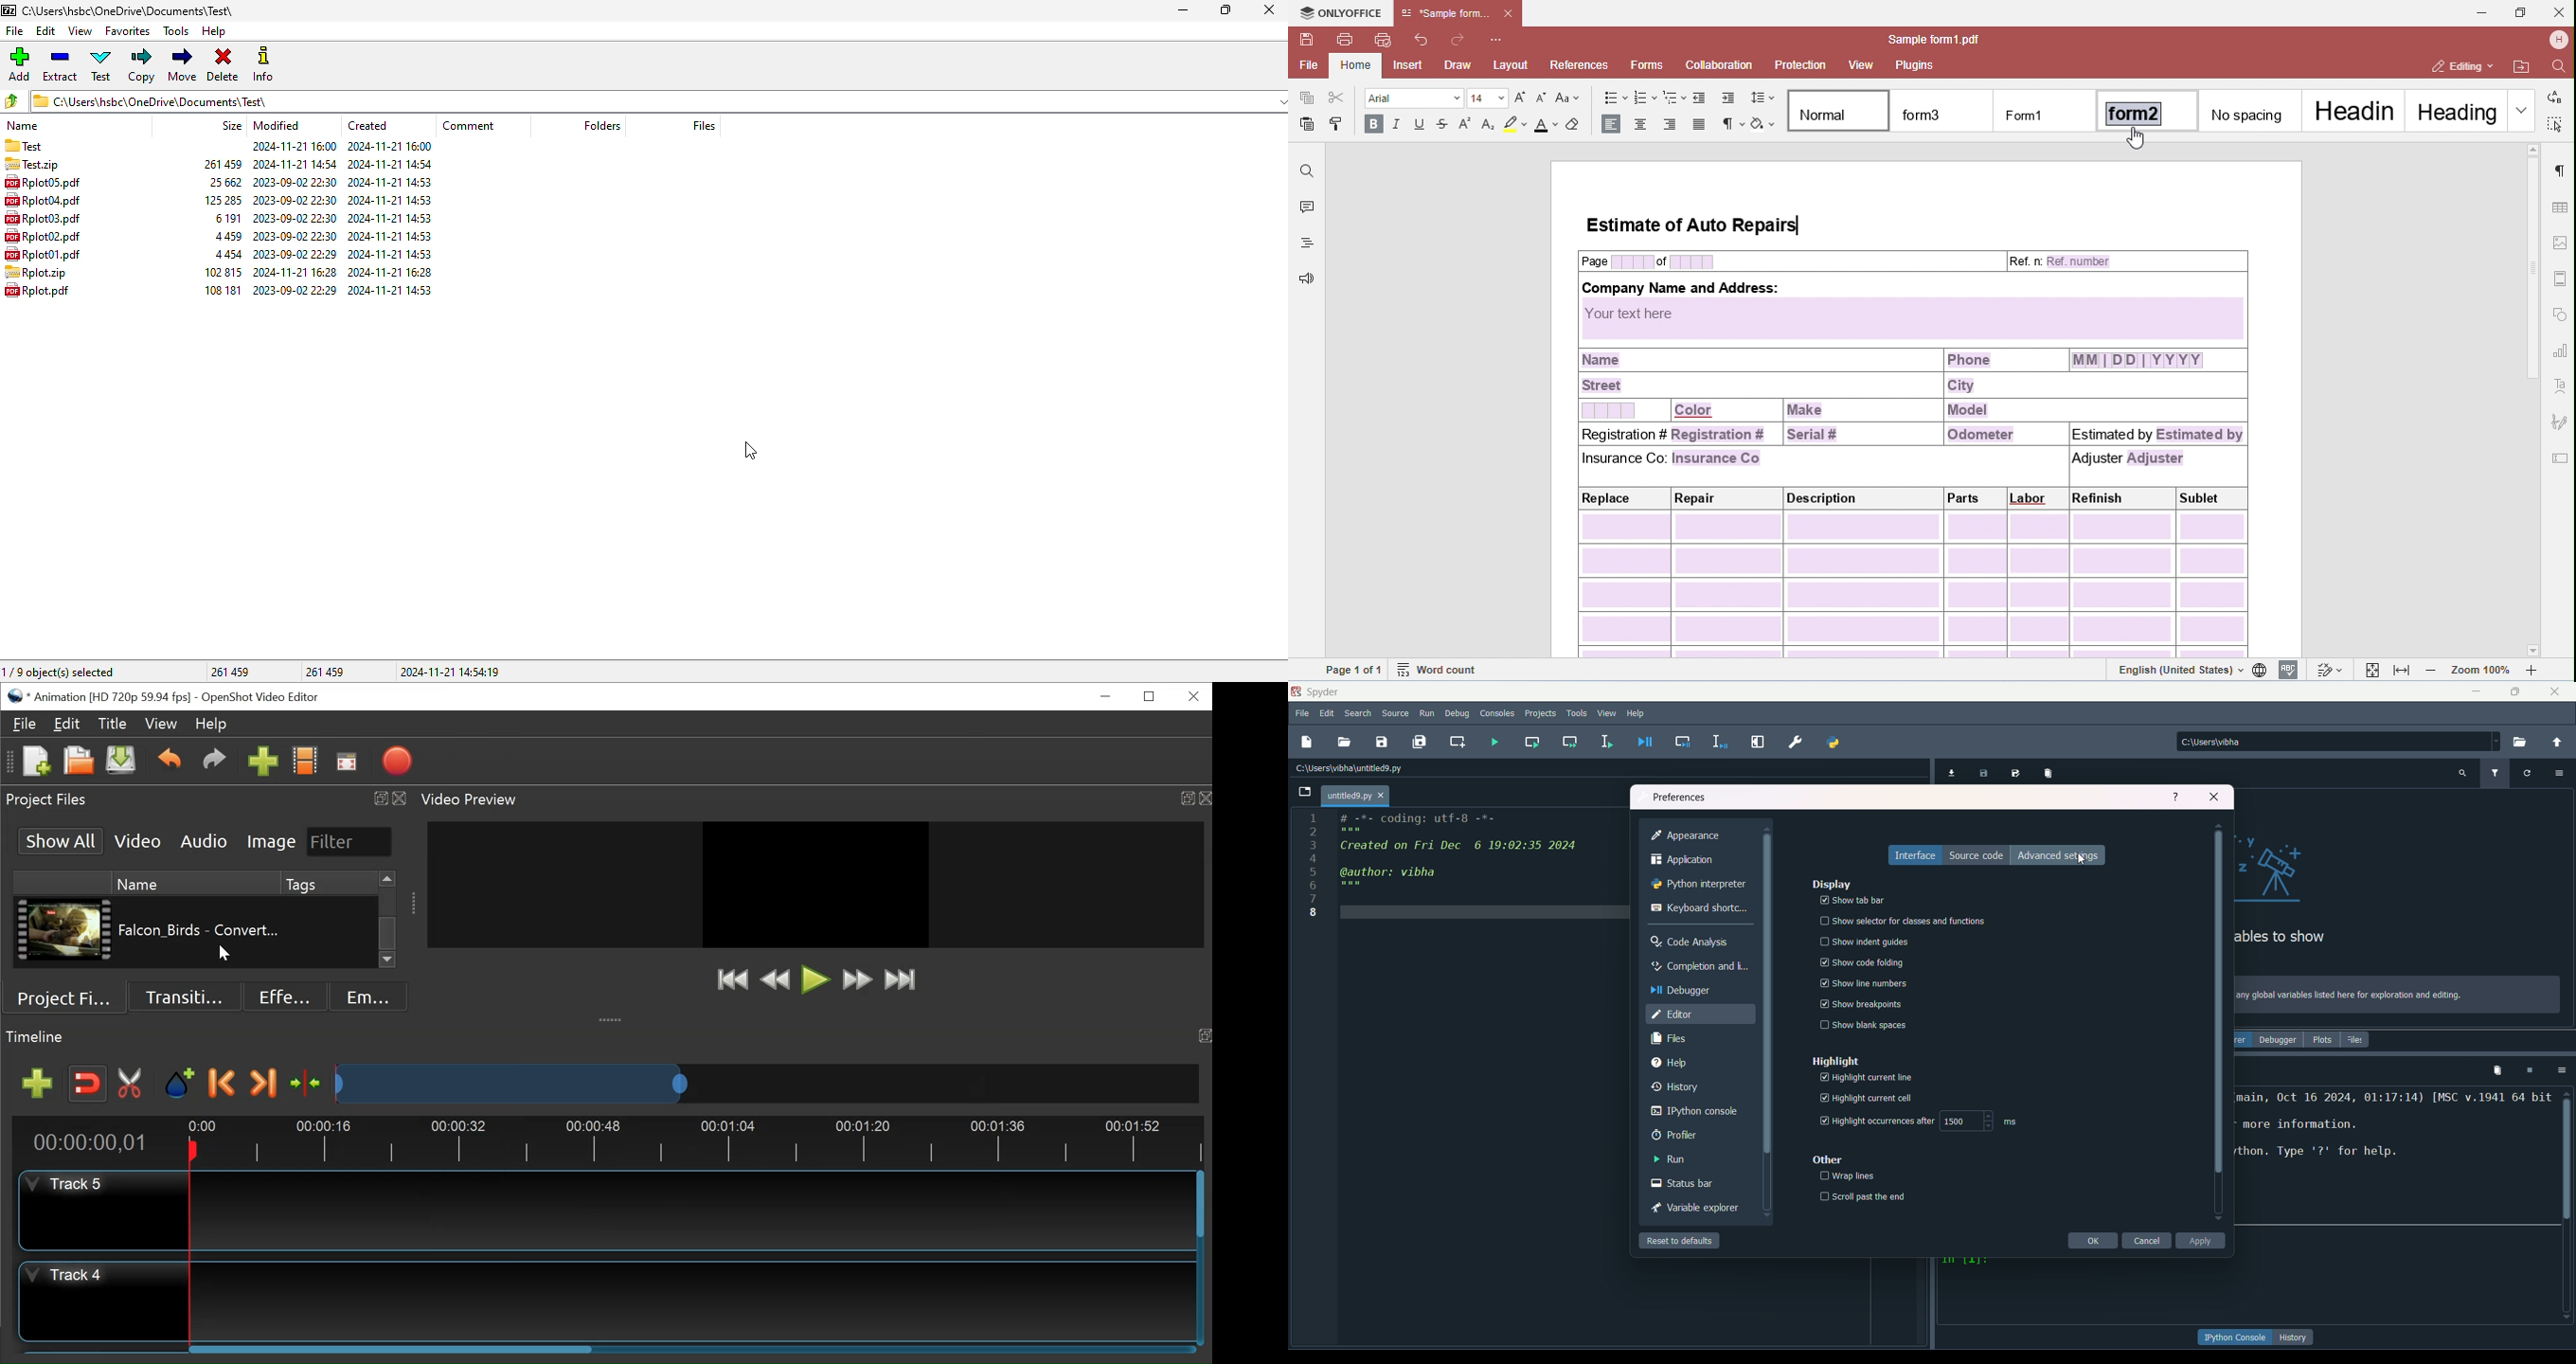 The width and height of the screenshot is (2576, 1372). What do you see at coordinates (2235, 1338) in the screenshot?
I see `button` at bounding box center [2235, 1338].